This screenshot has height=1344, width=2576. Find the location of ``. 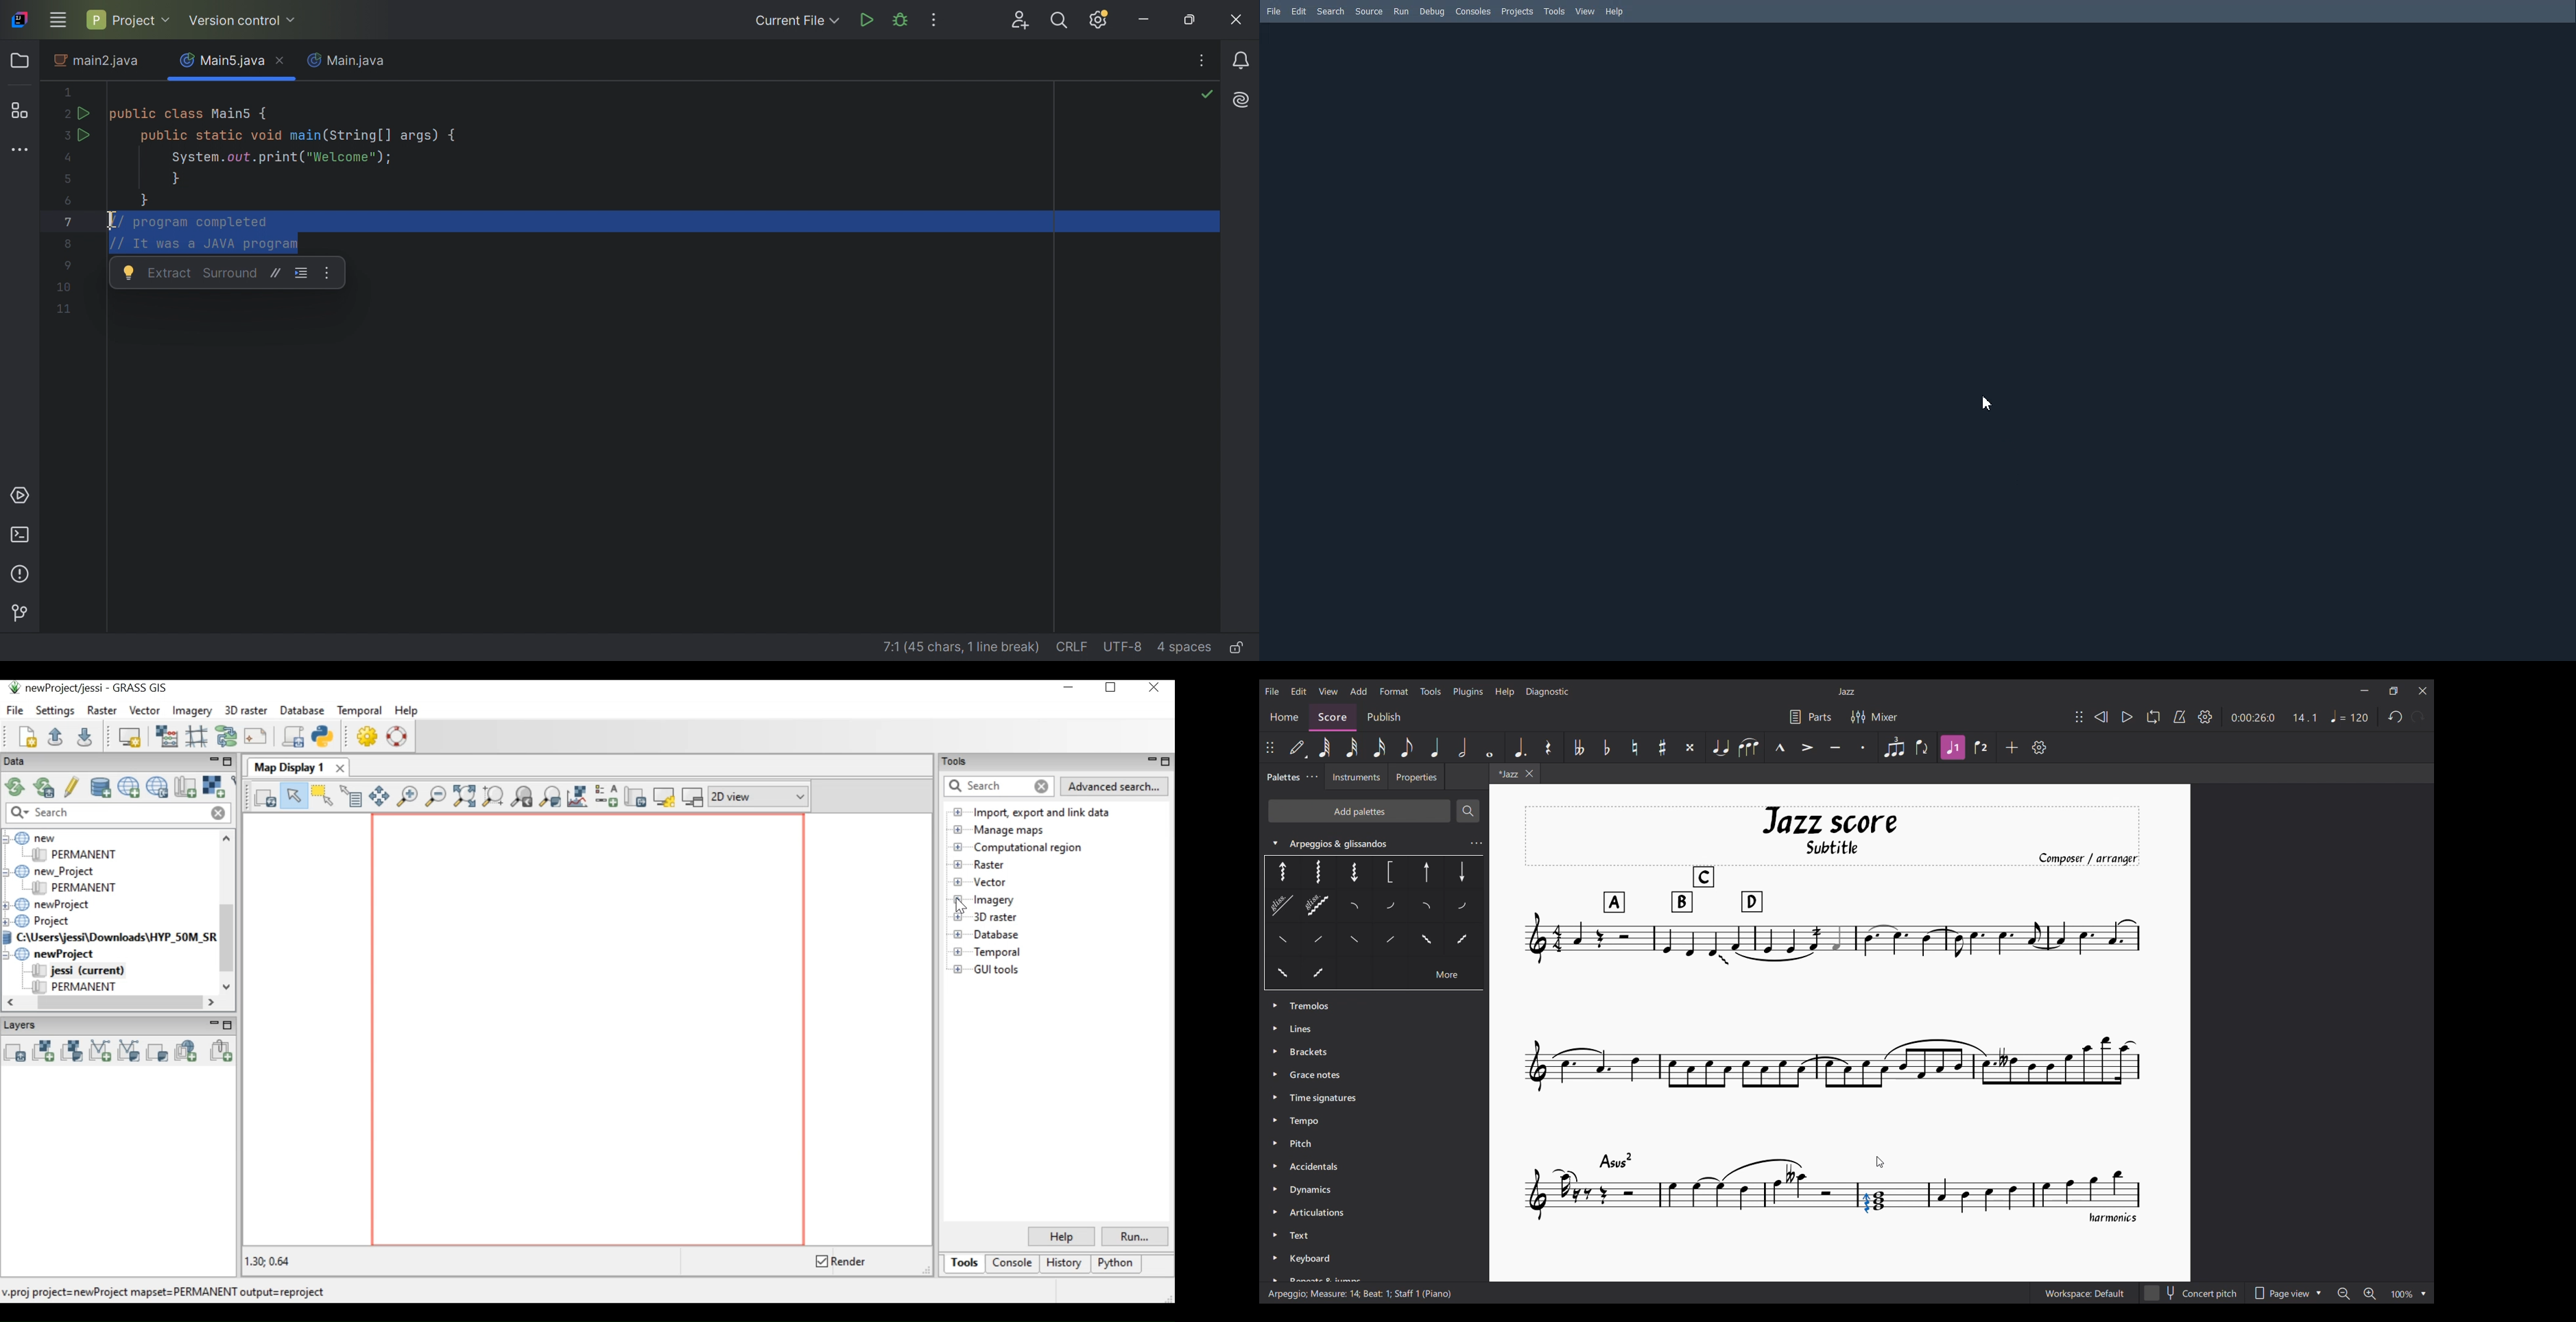

 is located at coordinates (1424, 908).